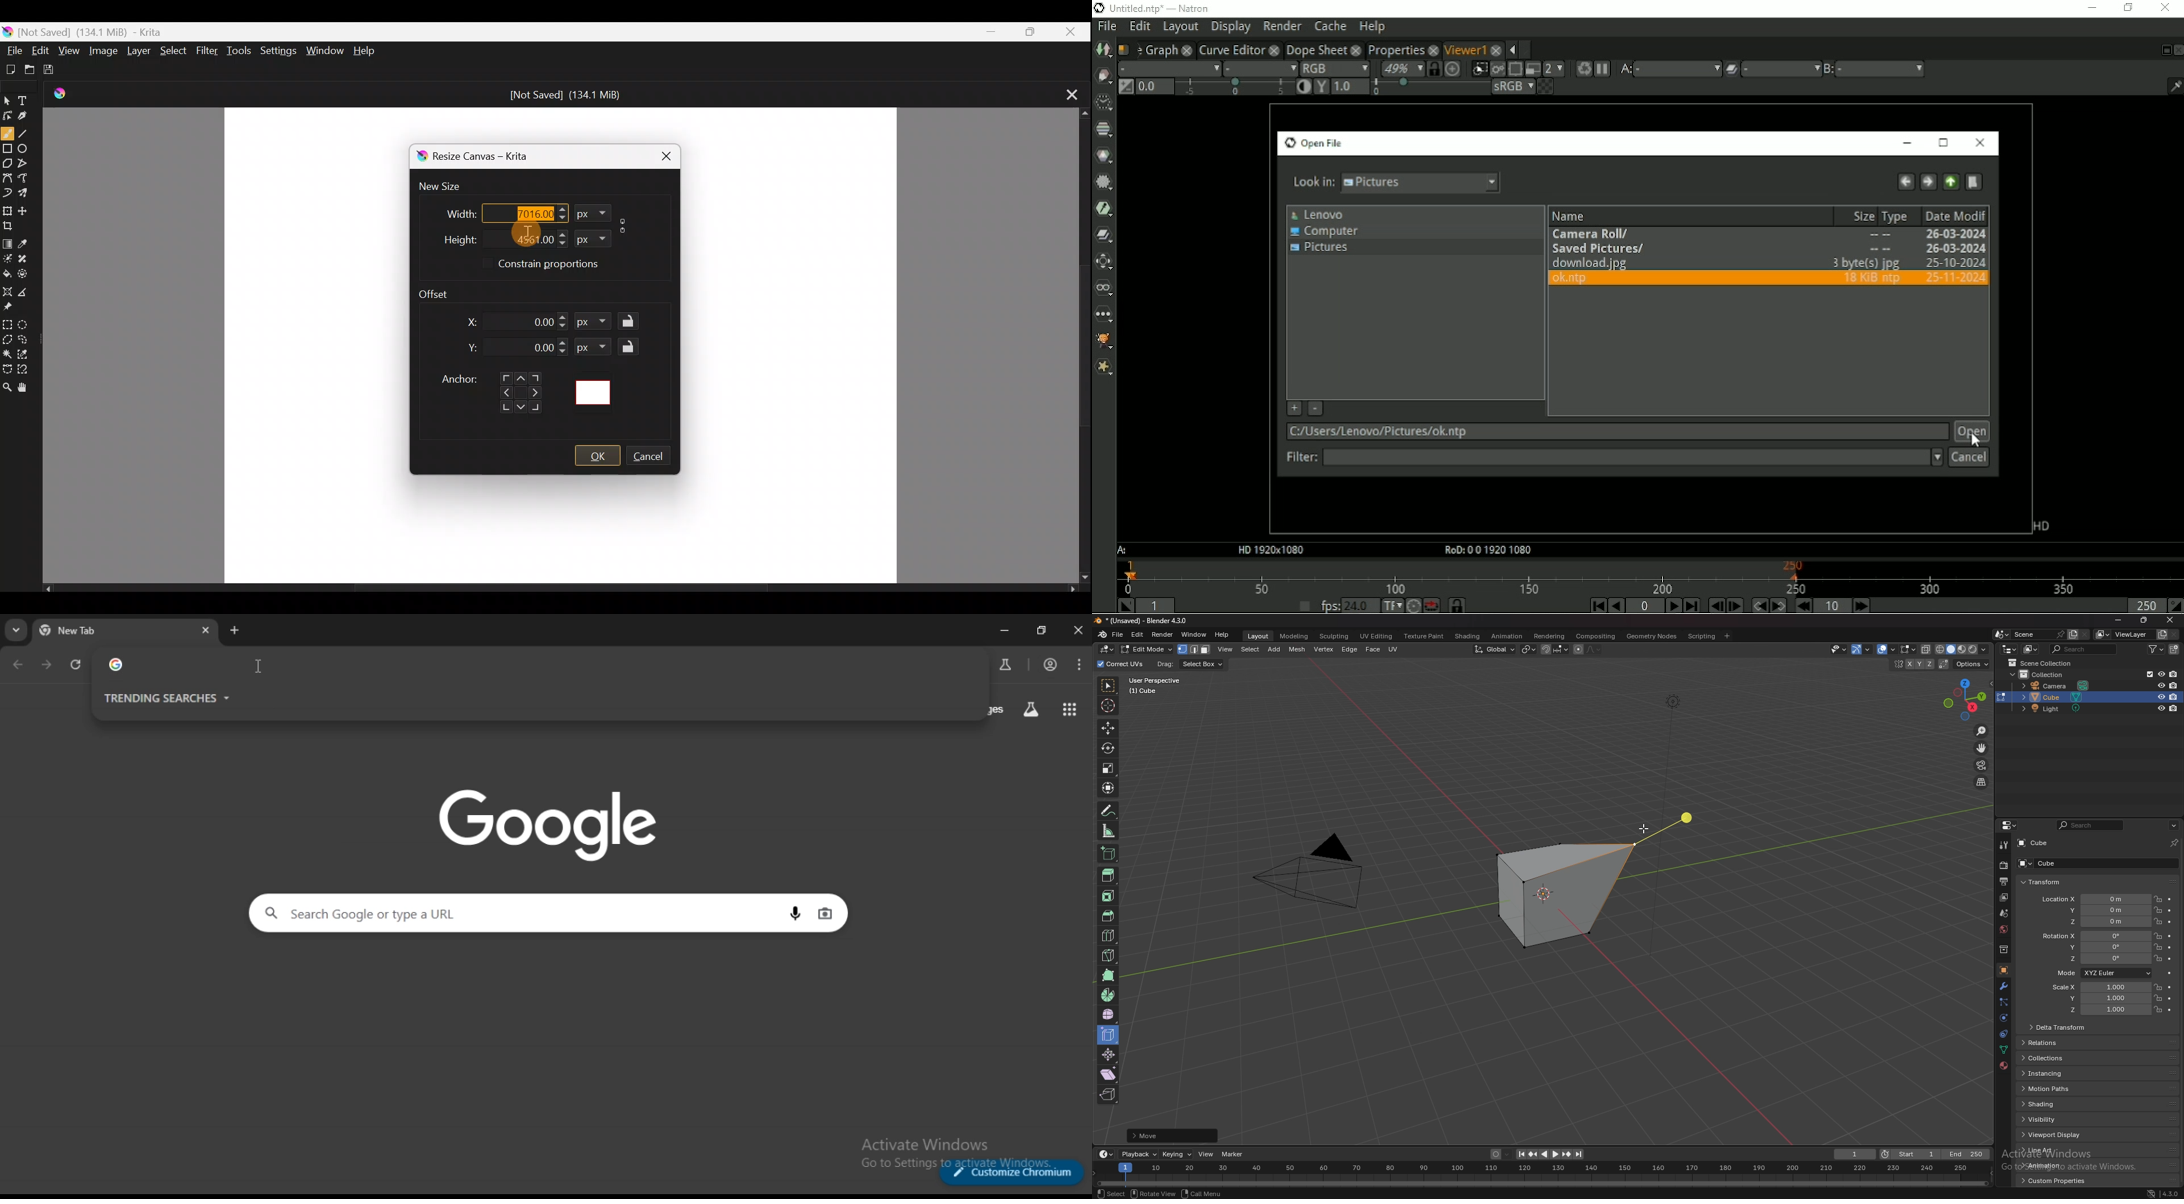  I want to click on 4561.00, so click(519, 238).